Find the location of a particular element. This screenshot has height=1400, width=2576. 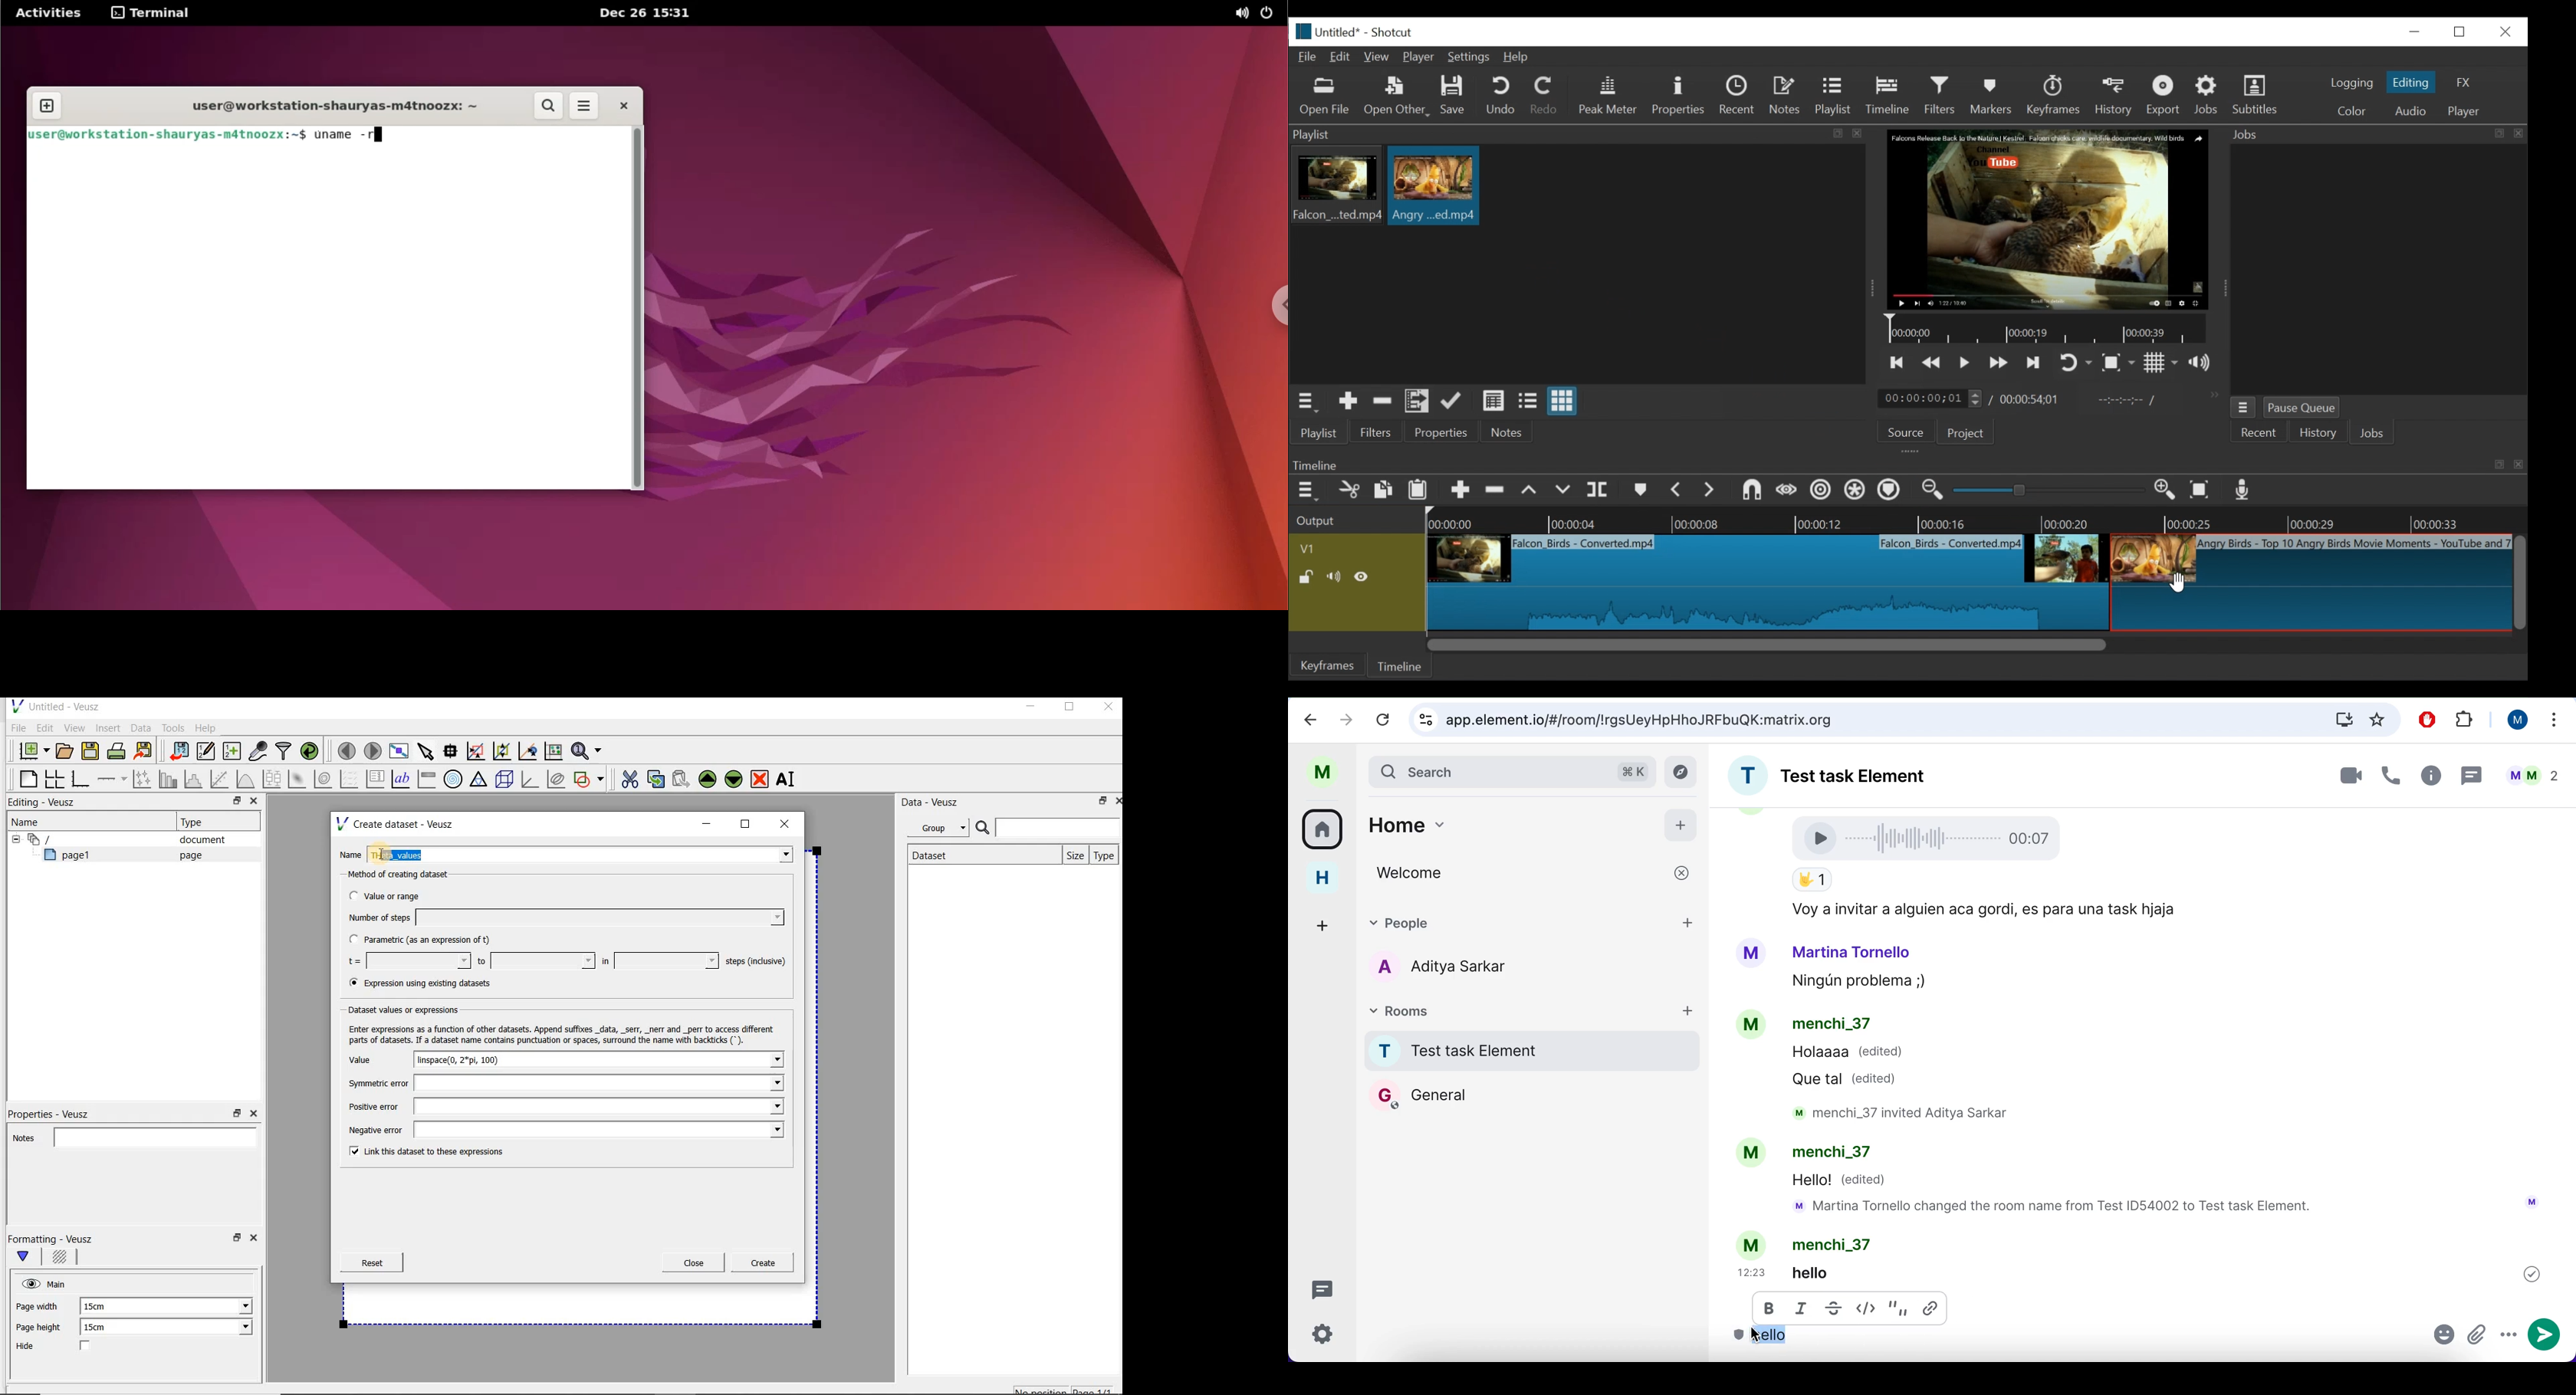

History is located at coordinates (2318, 435).